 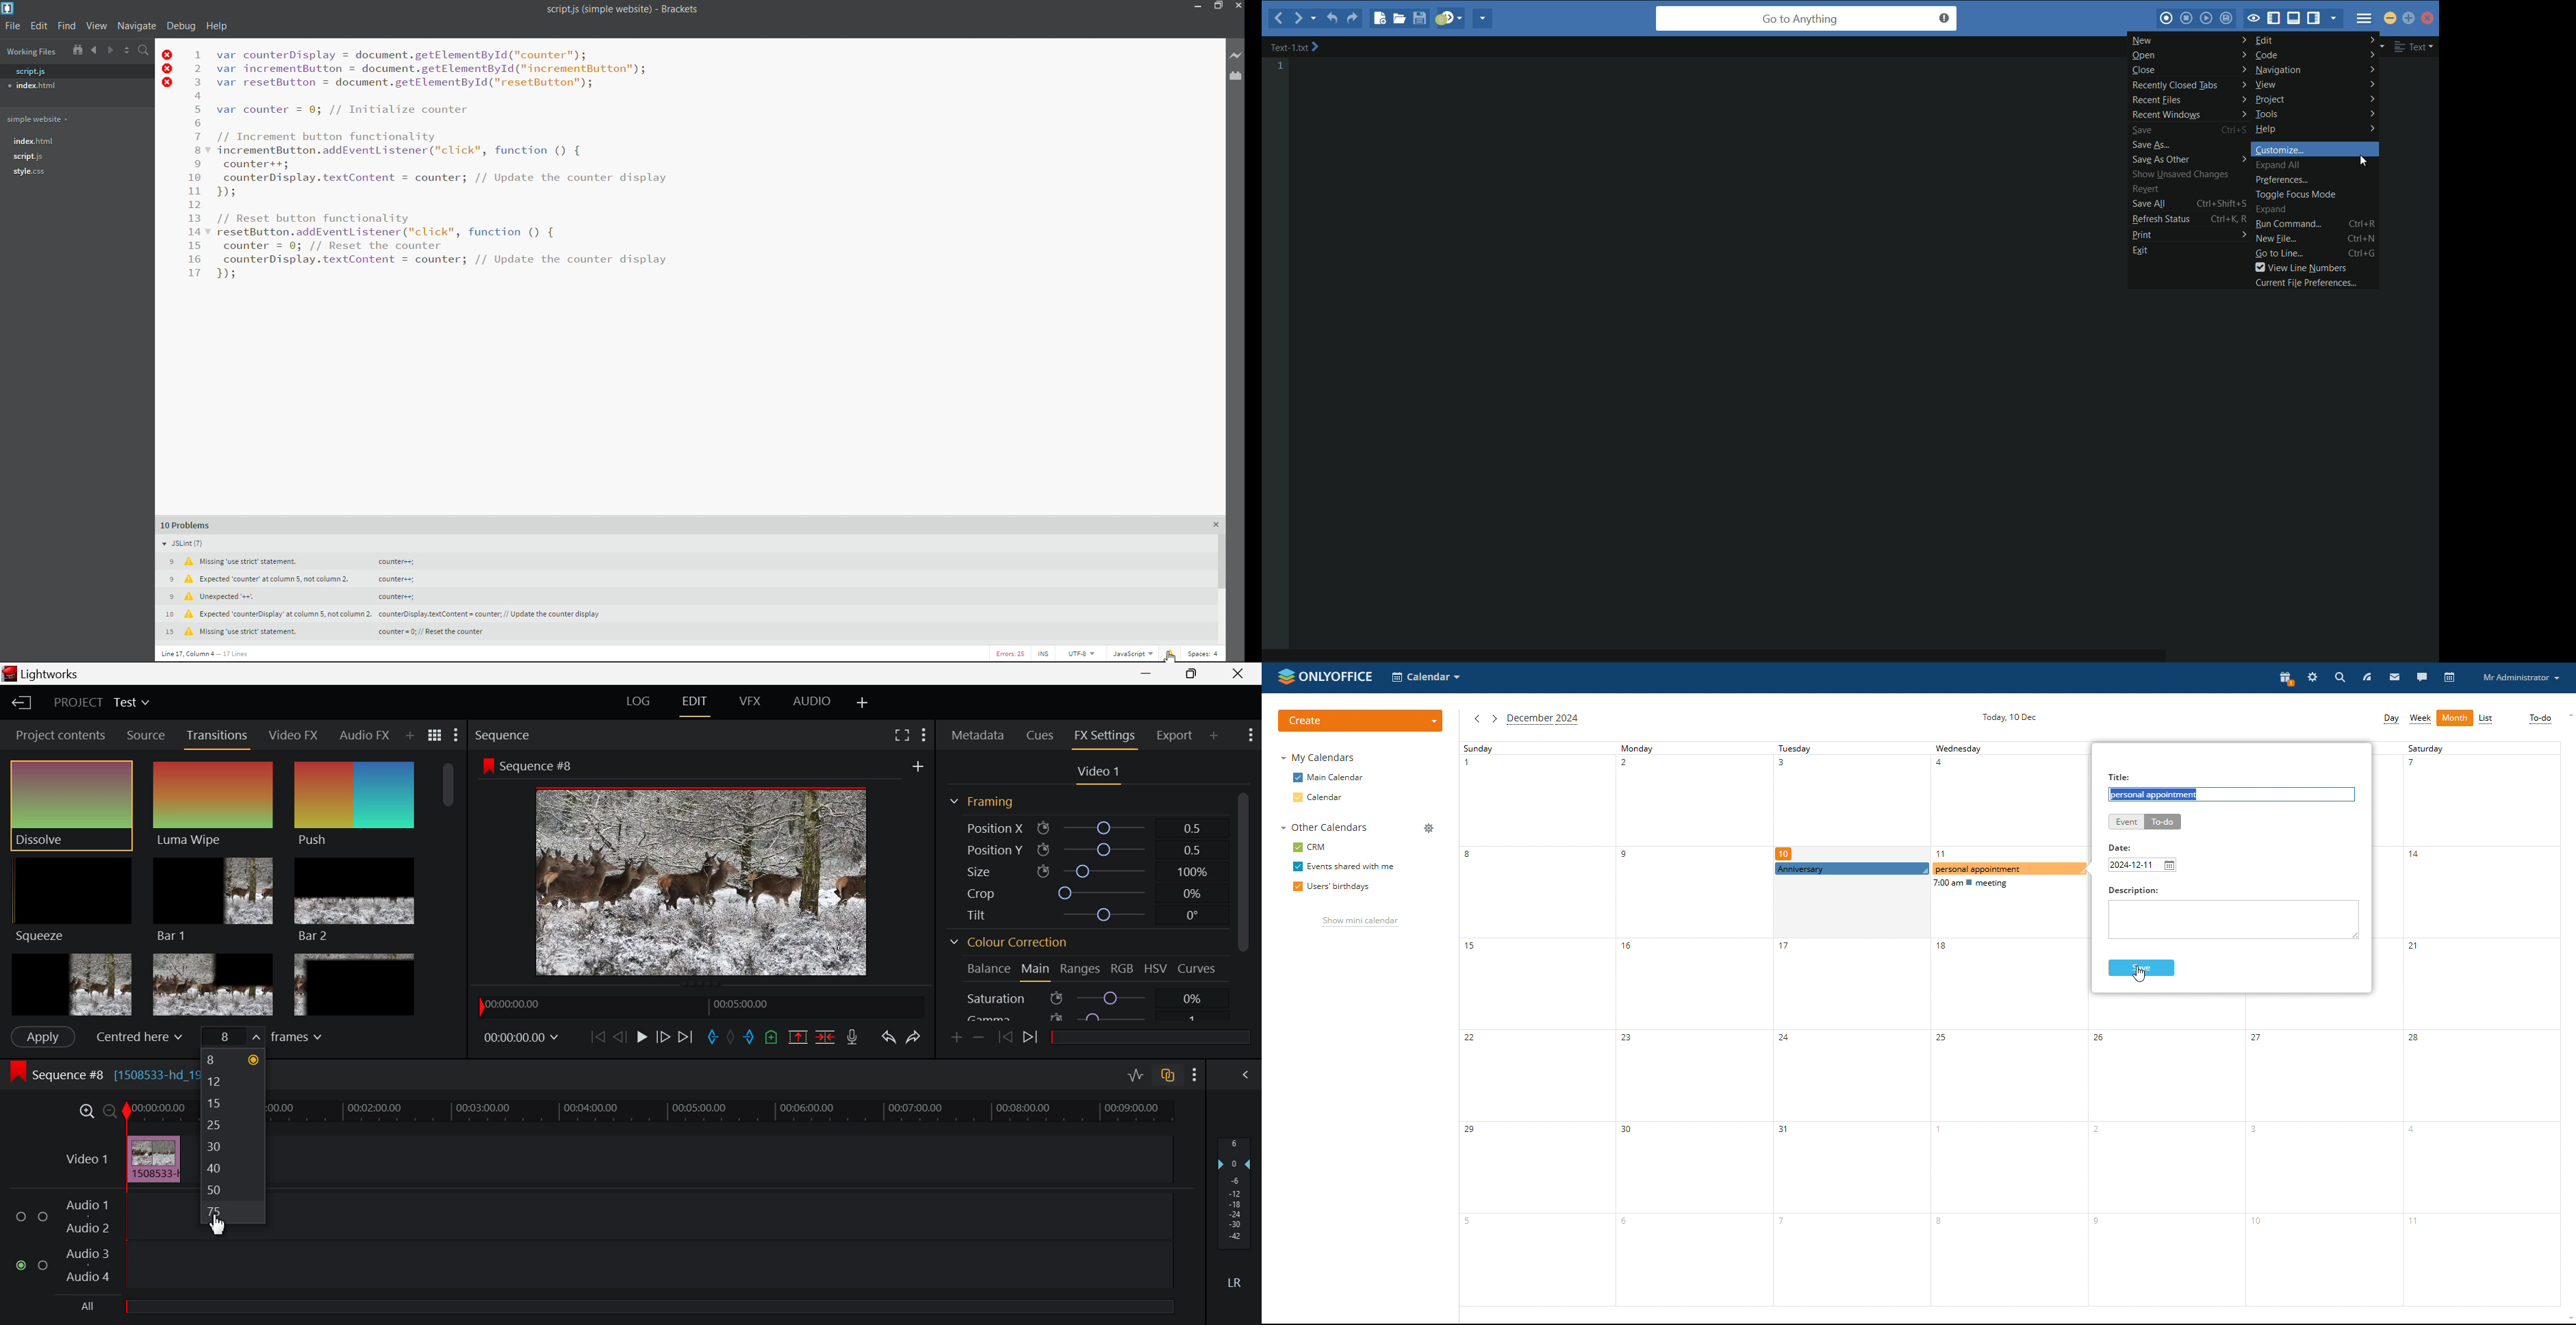 I want to click on Sequence#8 [1508533-hd_1920_108, so click(x=96, y=1074).